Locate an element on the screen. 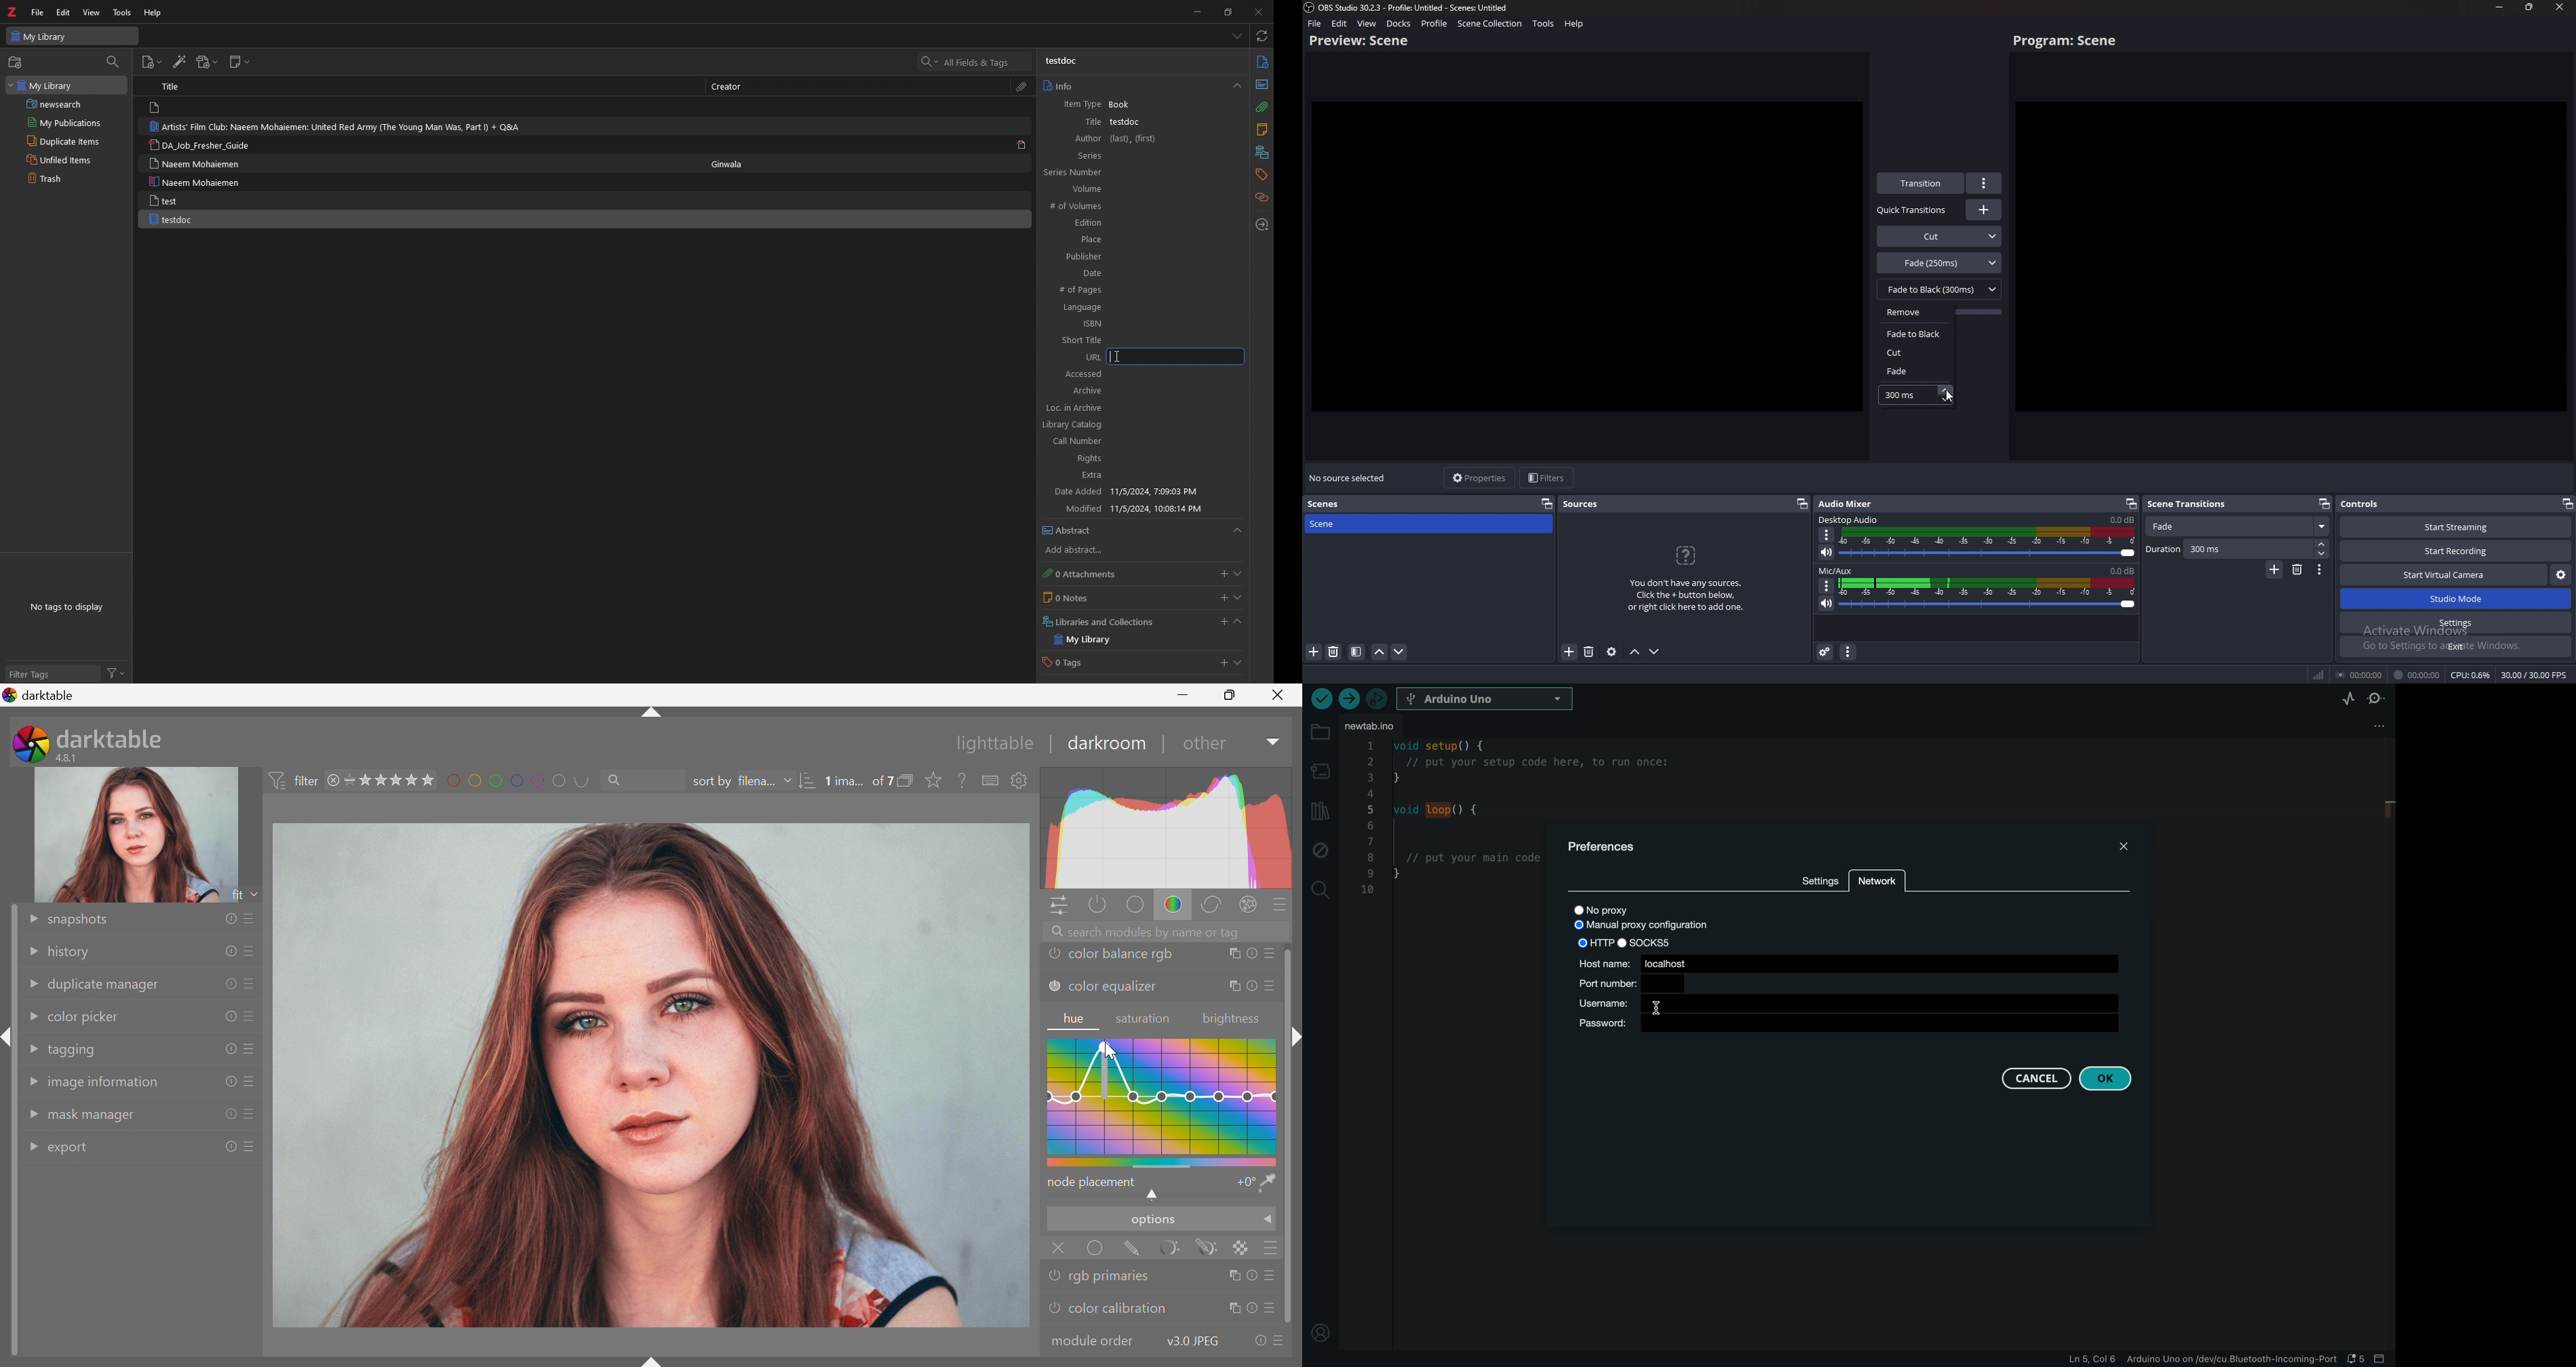 The height and width of the screenshot is (1372, 2576). info is located at coordinates (1262, 62).